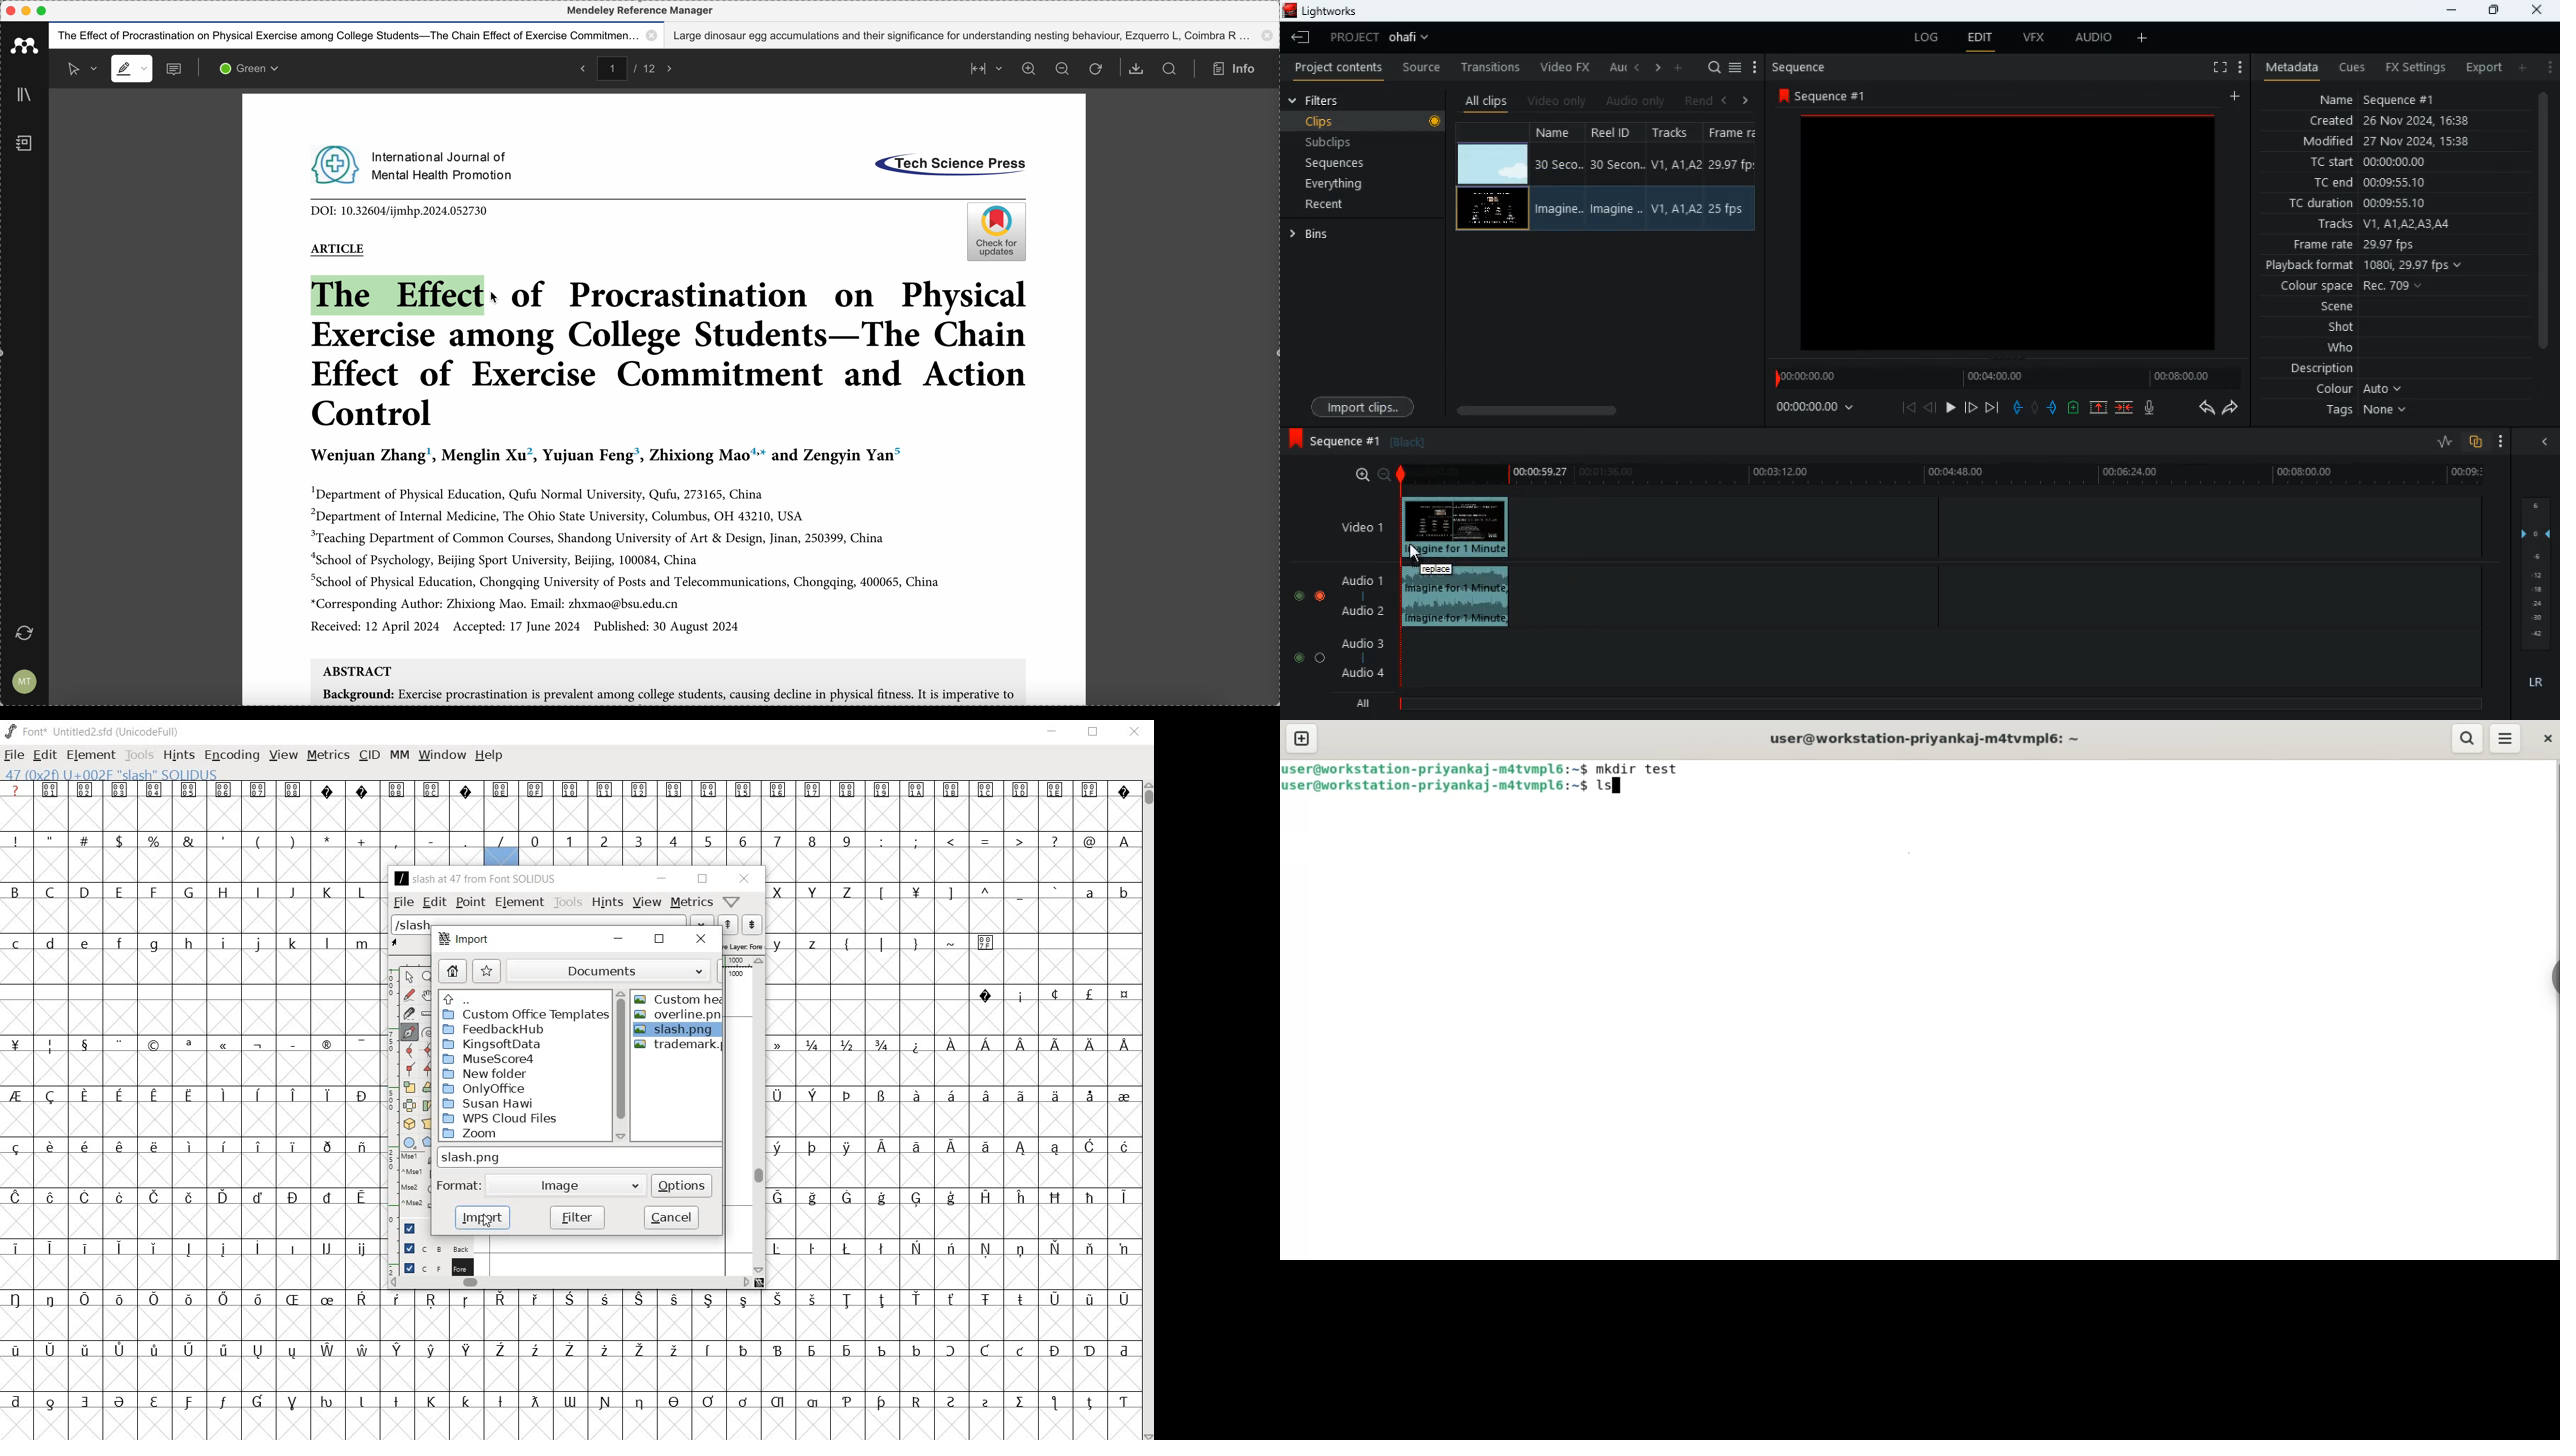 The height and width of the screenshot is (1456, 2576). What do you see at coordinates (953, 1145) in the screenshot?
I see `special letters` at bounding box center [953, 1145].